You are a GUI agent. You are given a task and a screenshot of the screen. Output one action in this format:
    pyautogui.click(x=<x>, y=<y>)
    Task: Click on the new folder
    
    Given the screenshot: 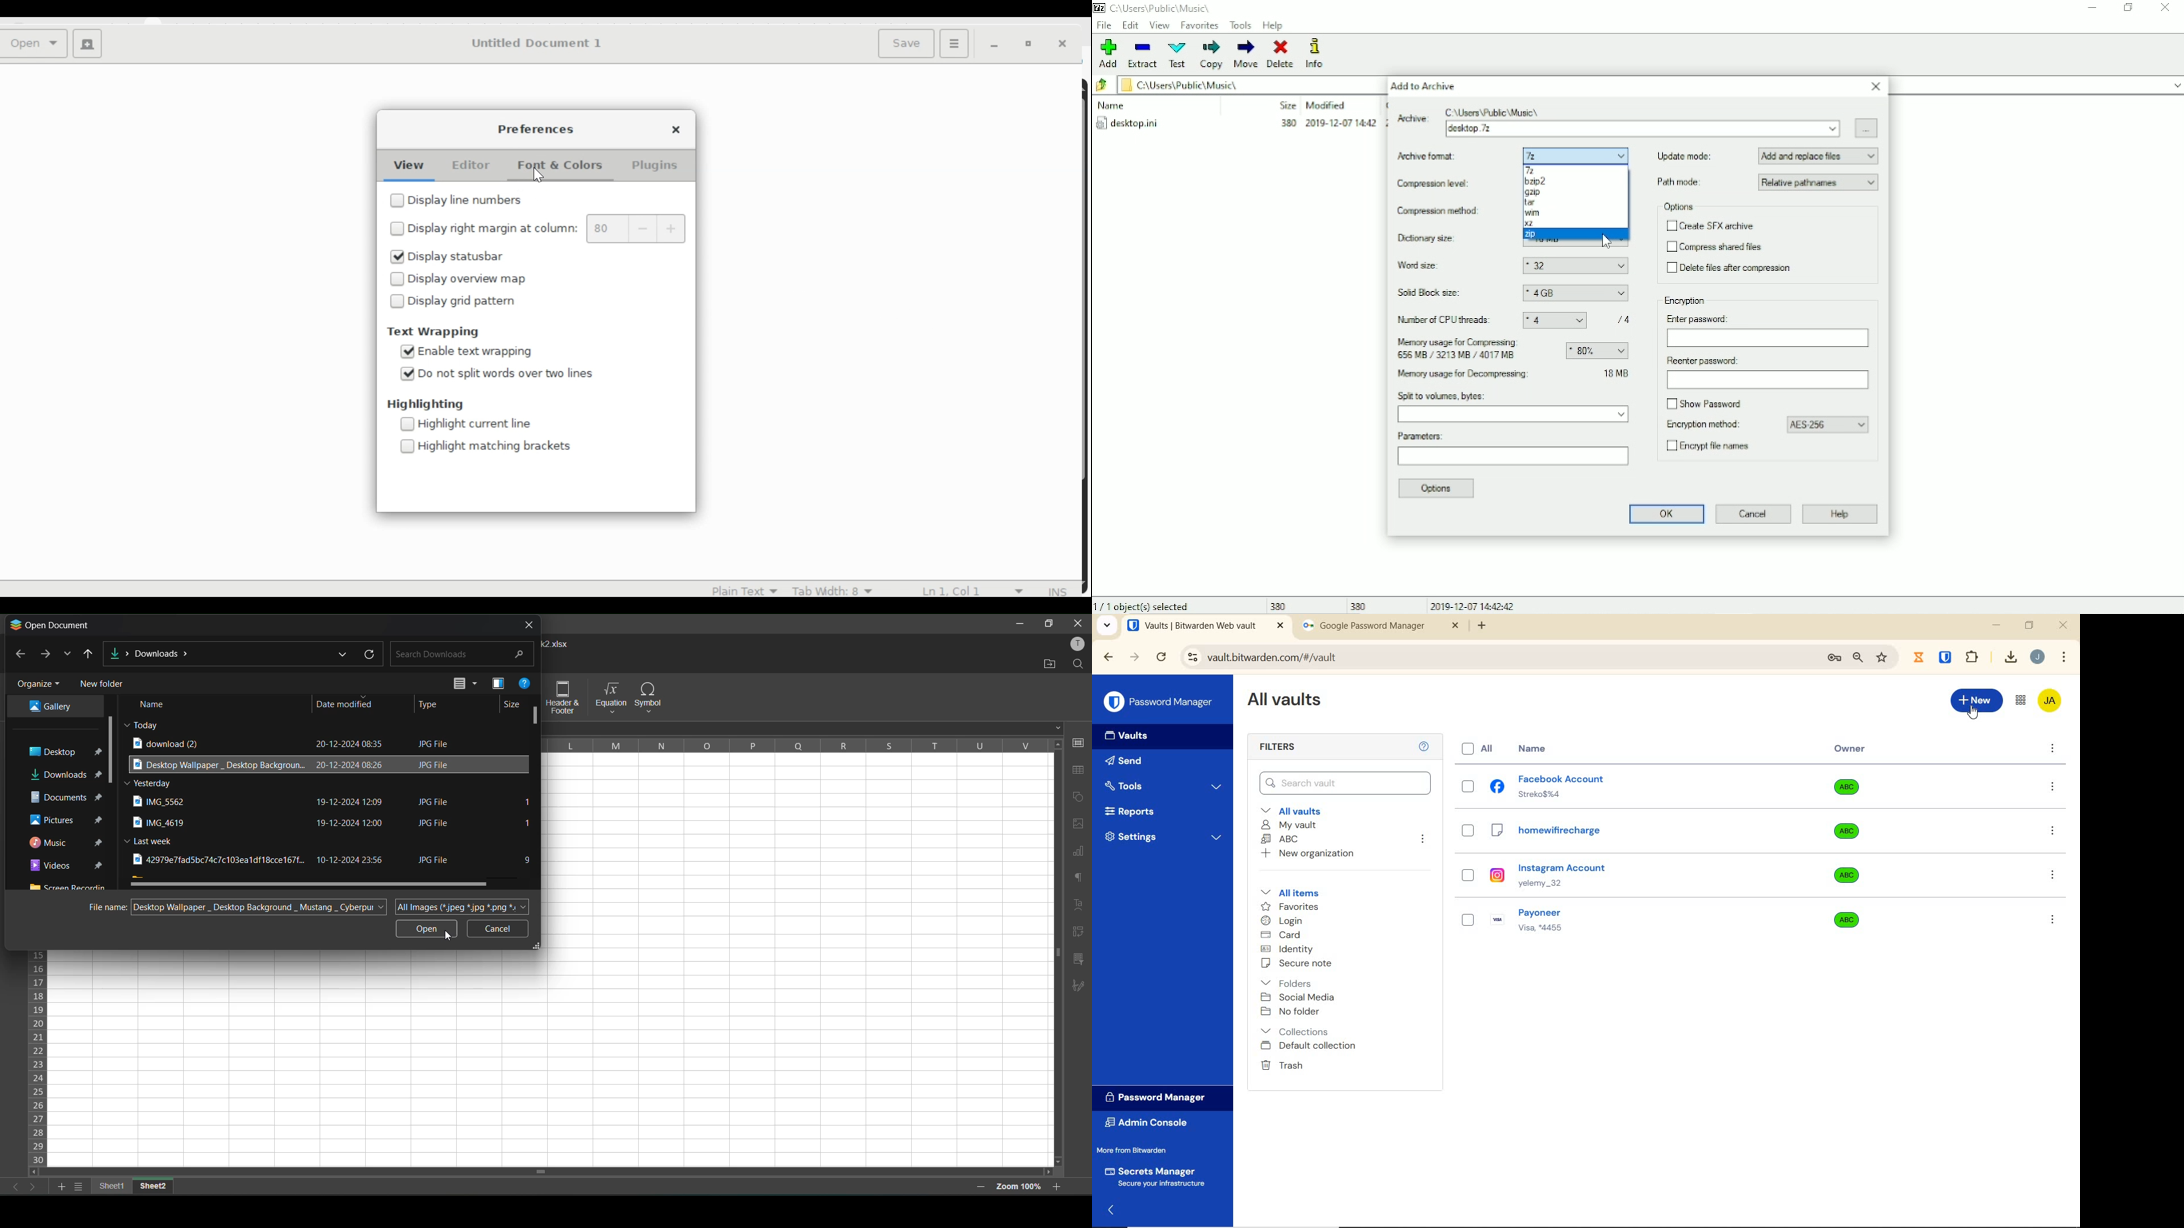 What is the action you would take?
    pyautogui.click(x=106, y=685)
    